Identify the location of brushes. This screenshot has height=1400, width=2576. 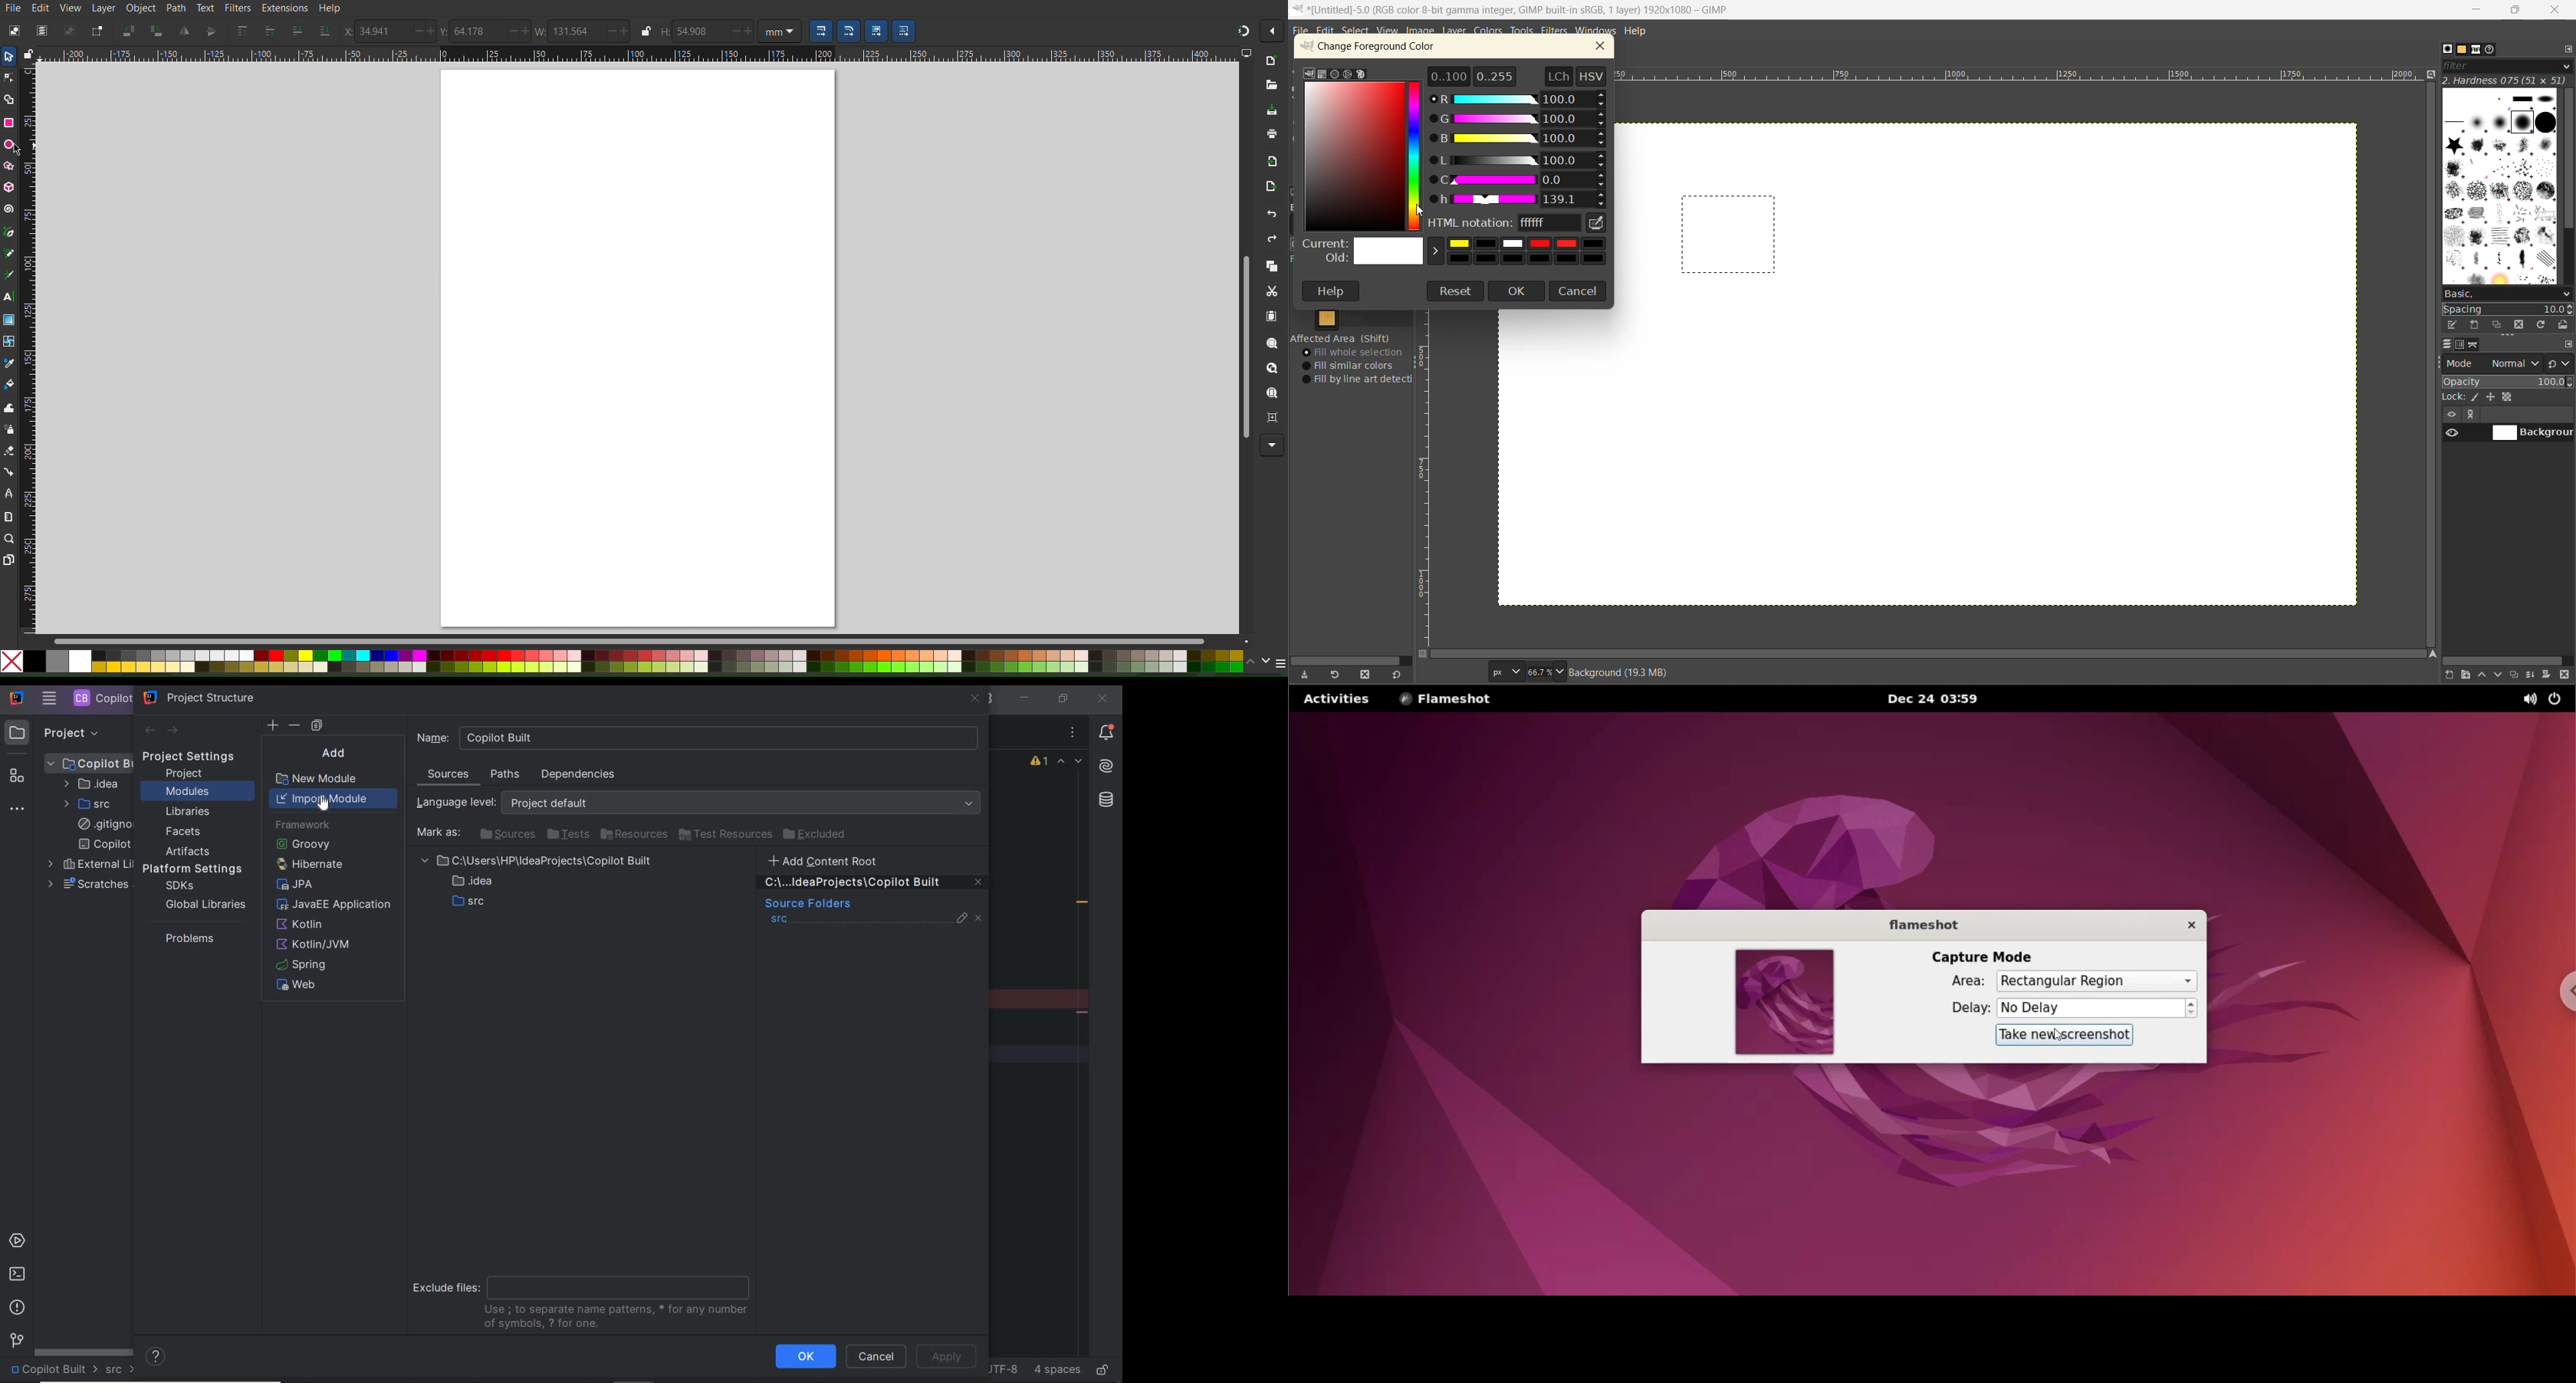
(2499, 186).